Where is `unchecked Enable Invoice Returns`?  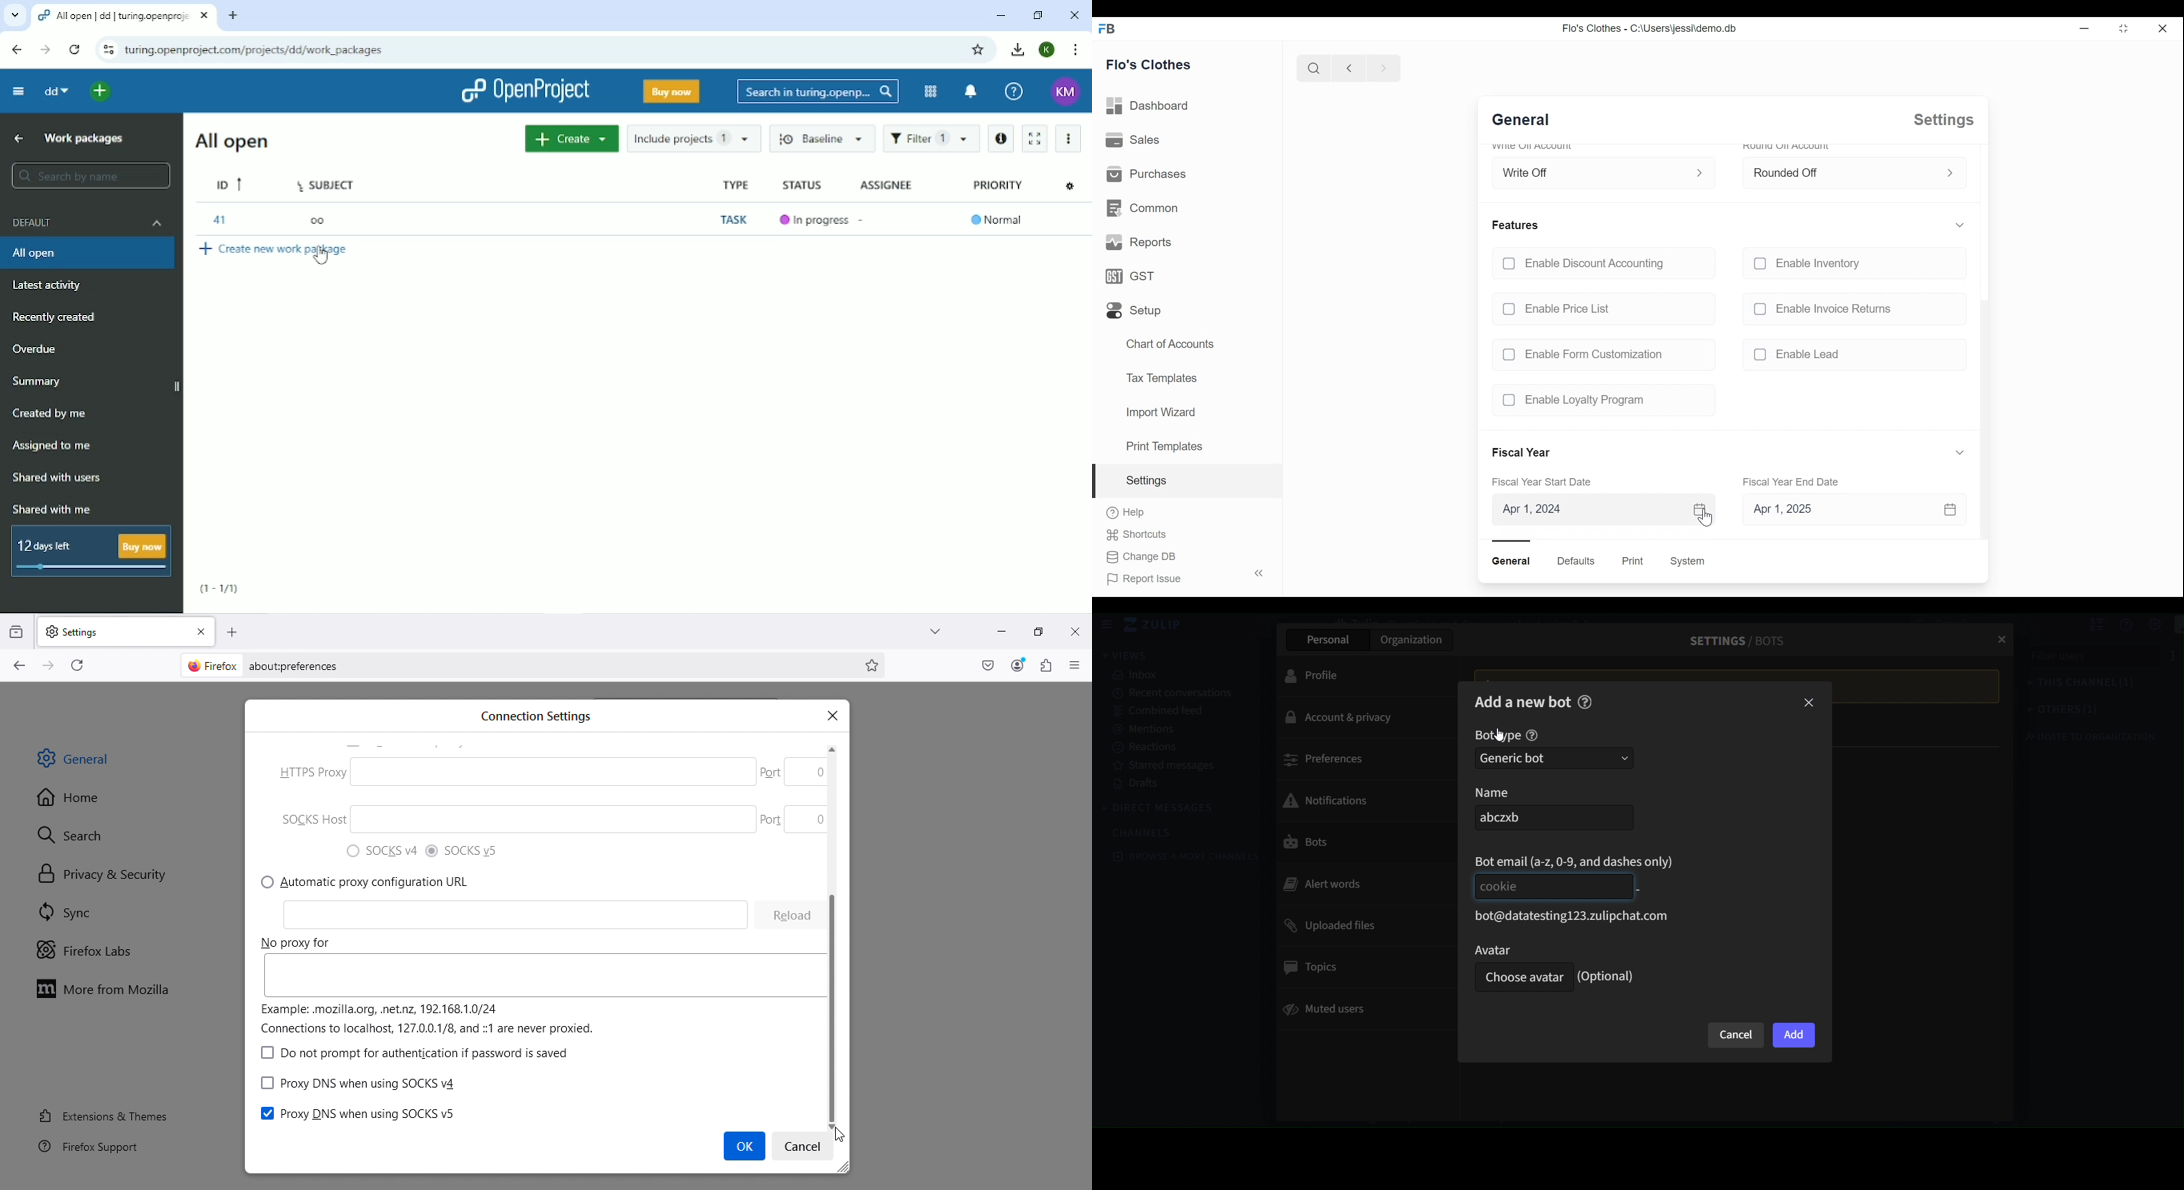
unchecked Enable Invoice Returns is located at coordinates (1851, 308).